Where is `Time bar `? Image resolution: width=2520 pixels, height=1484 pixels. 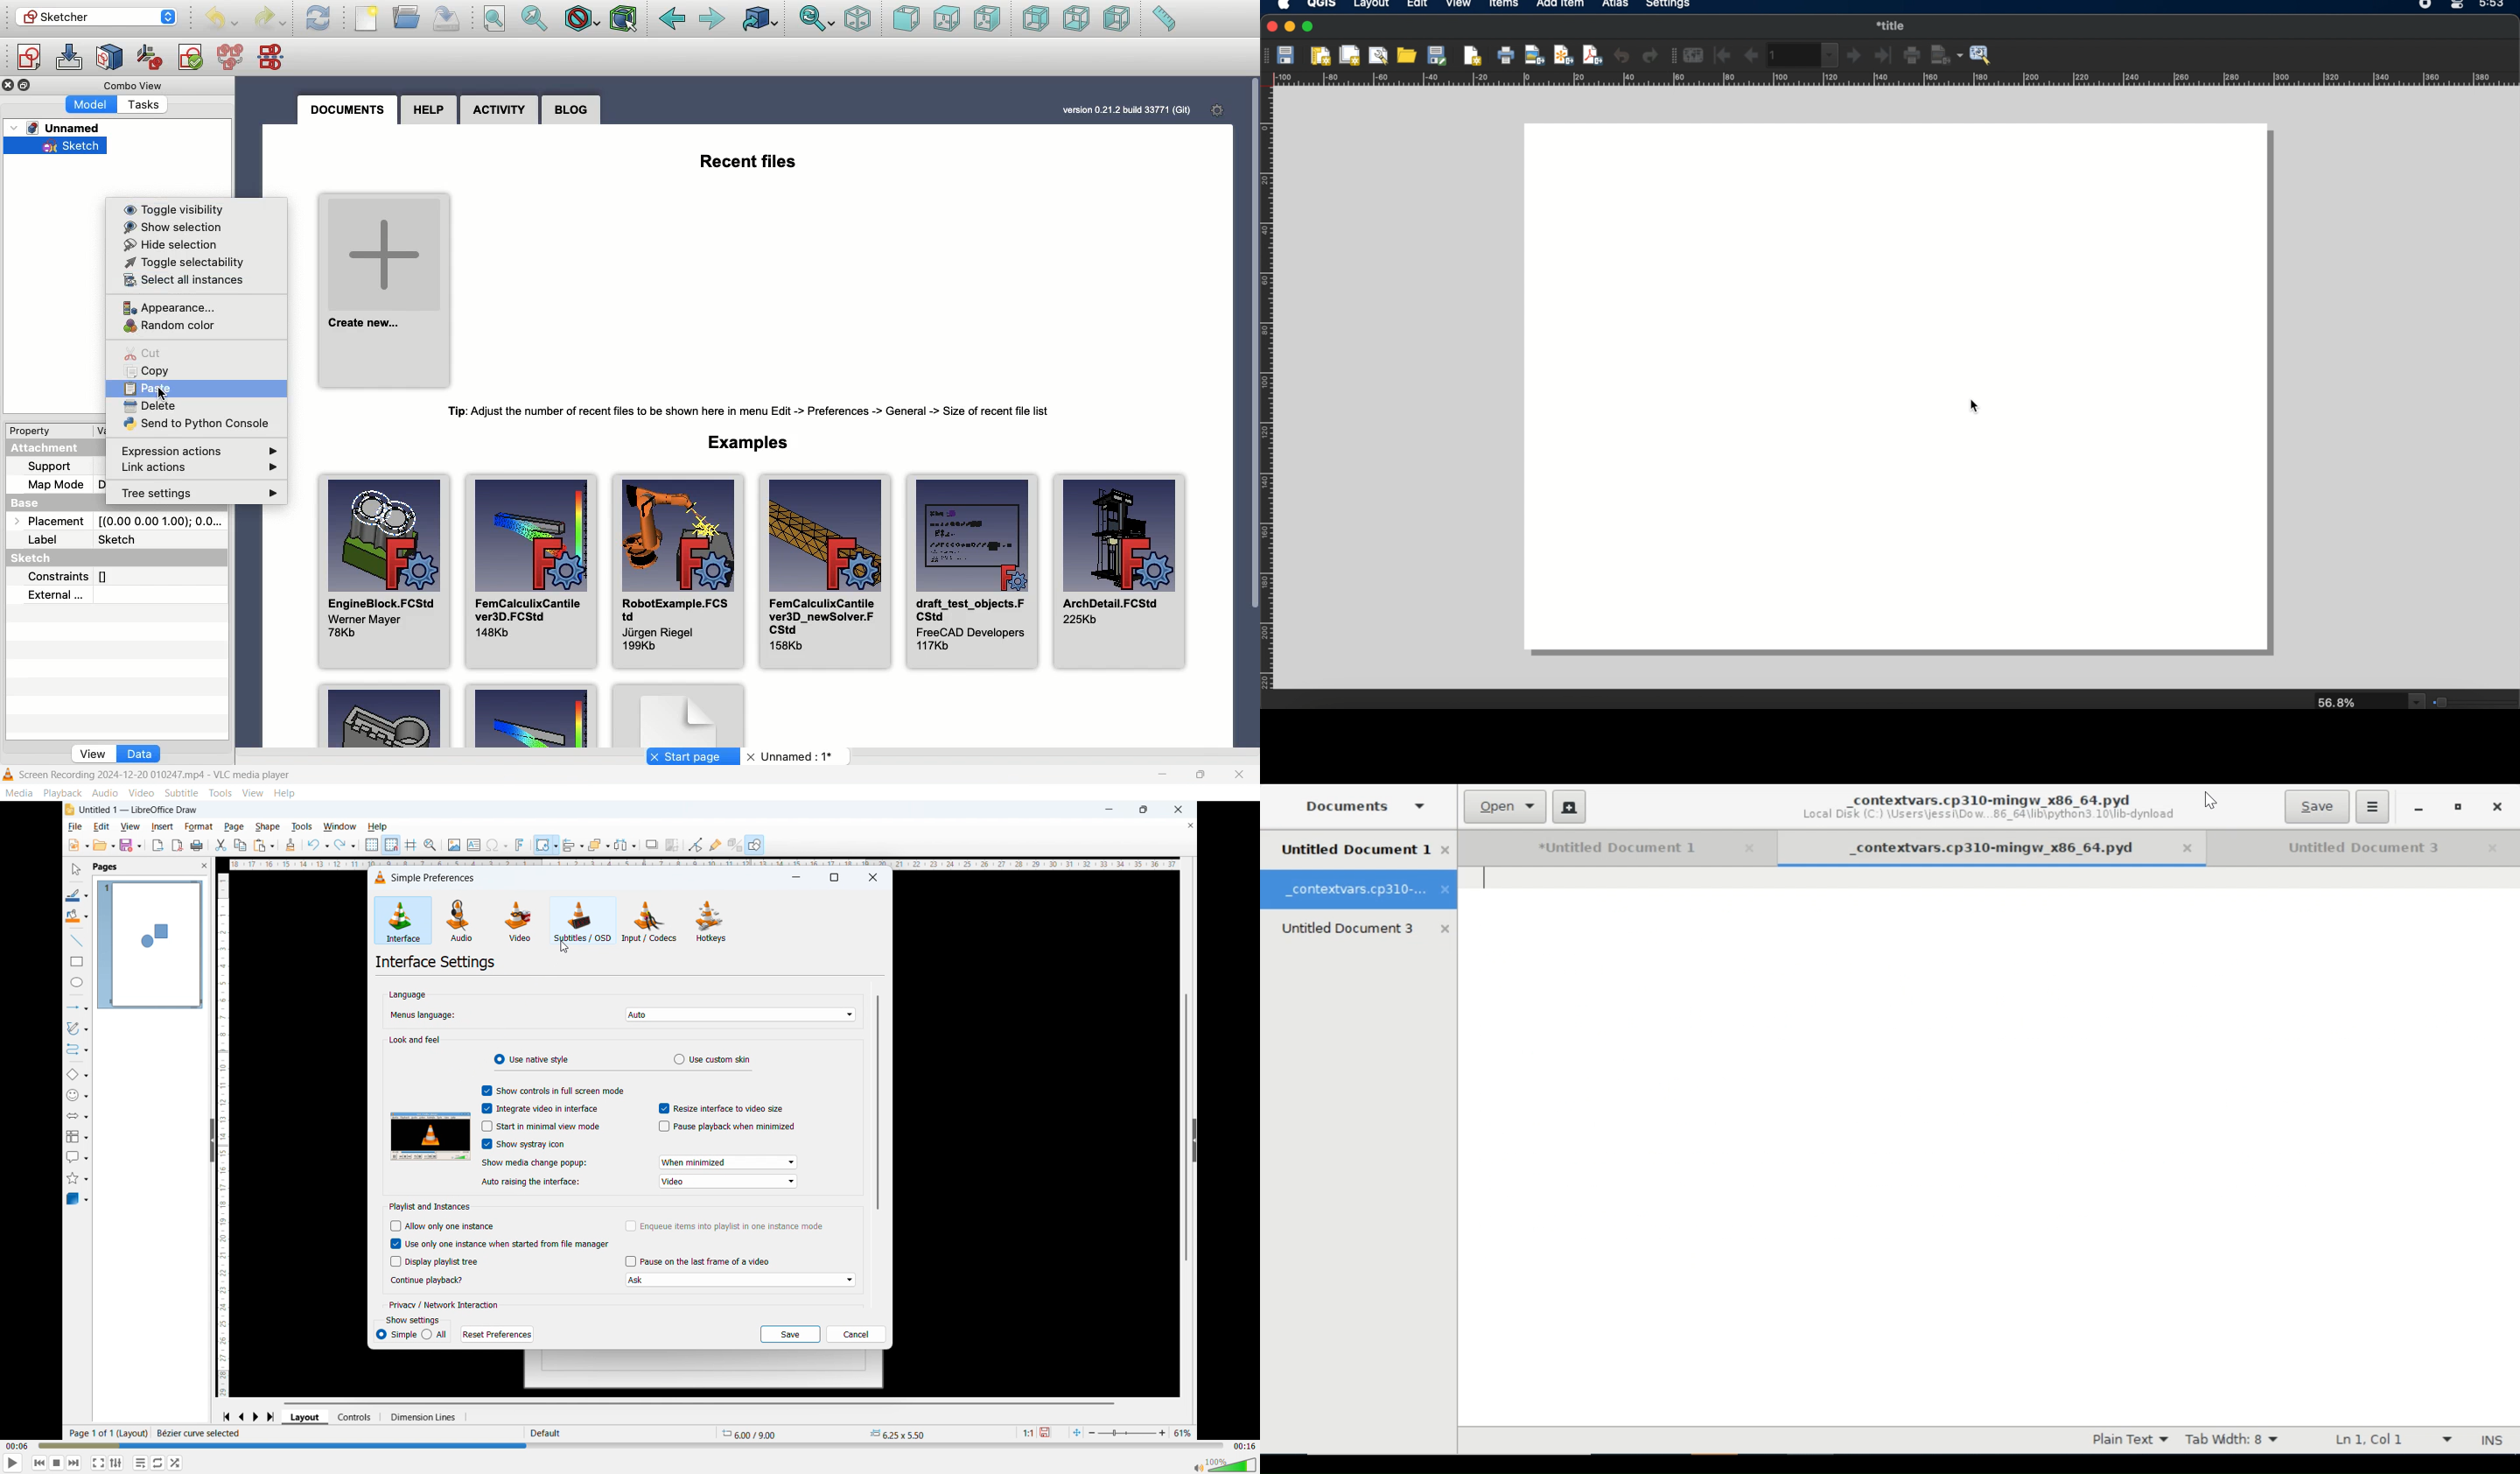 Time bar  is located at coordinates (631, 1444).